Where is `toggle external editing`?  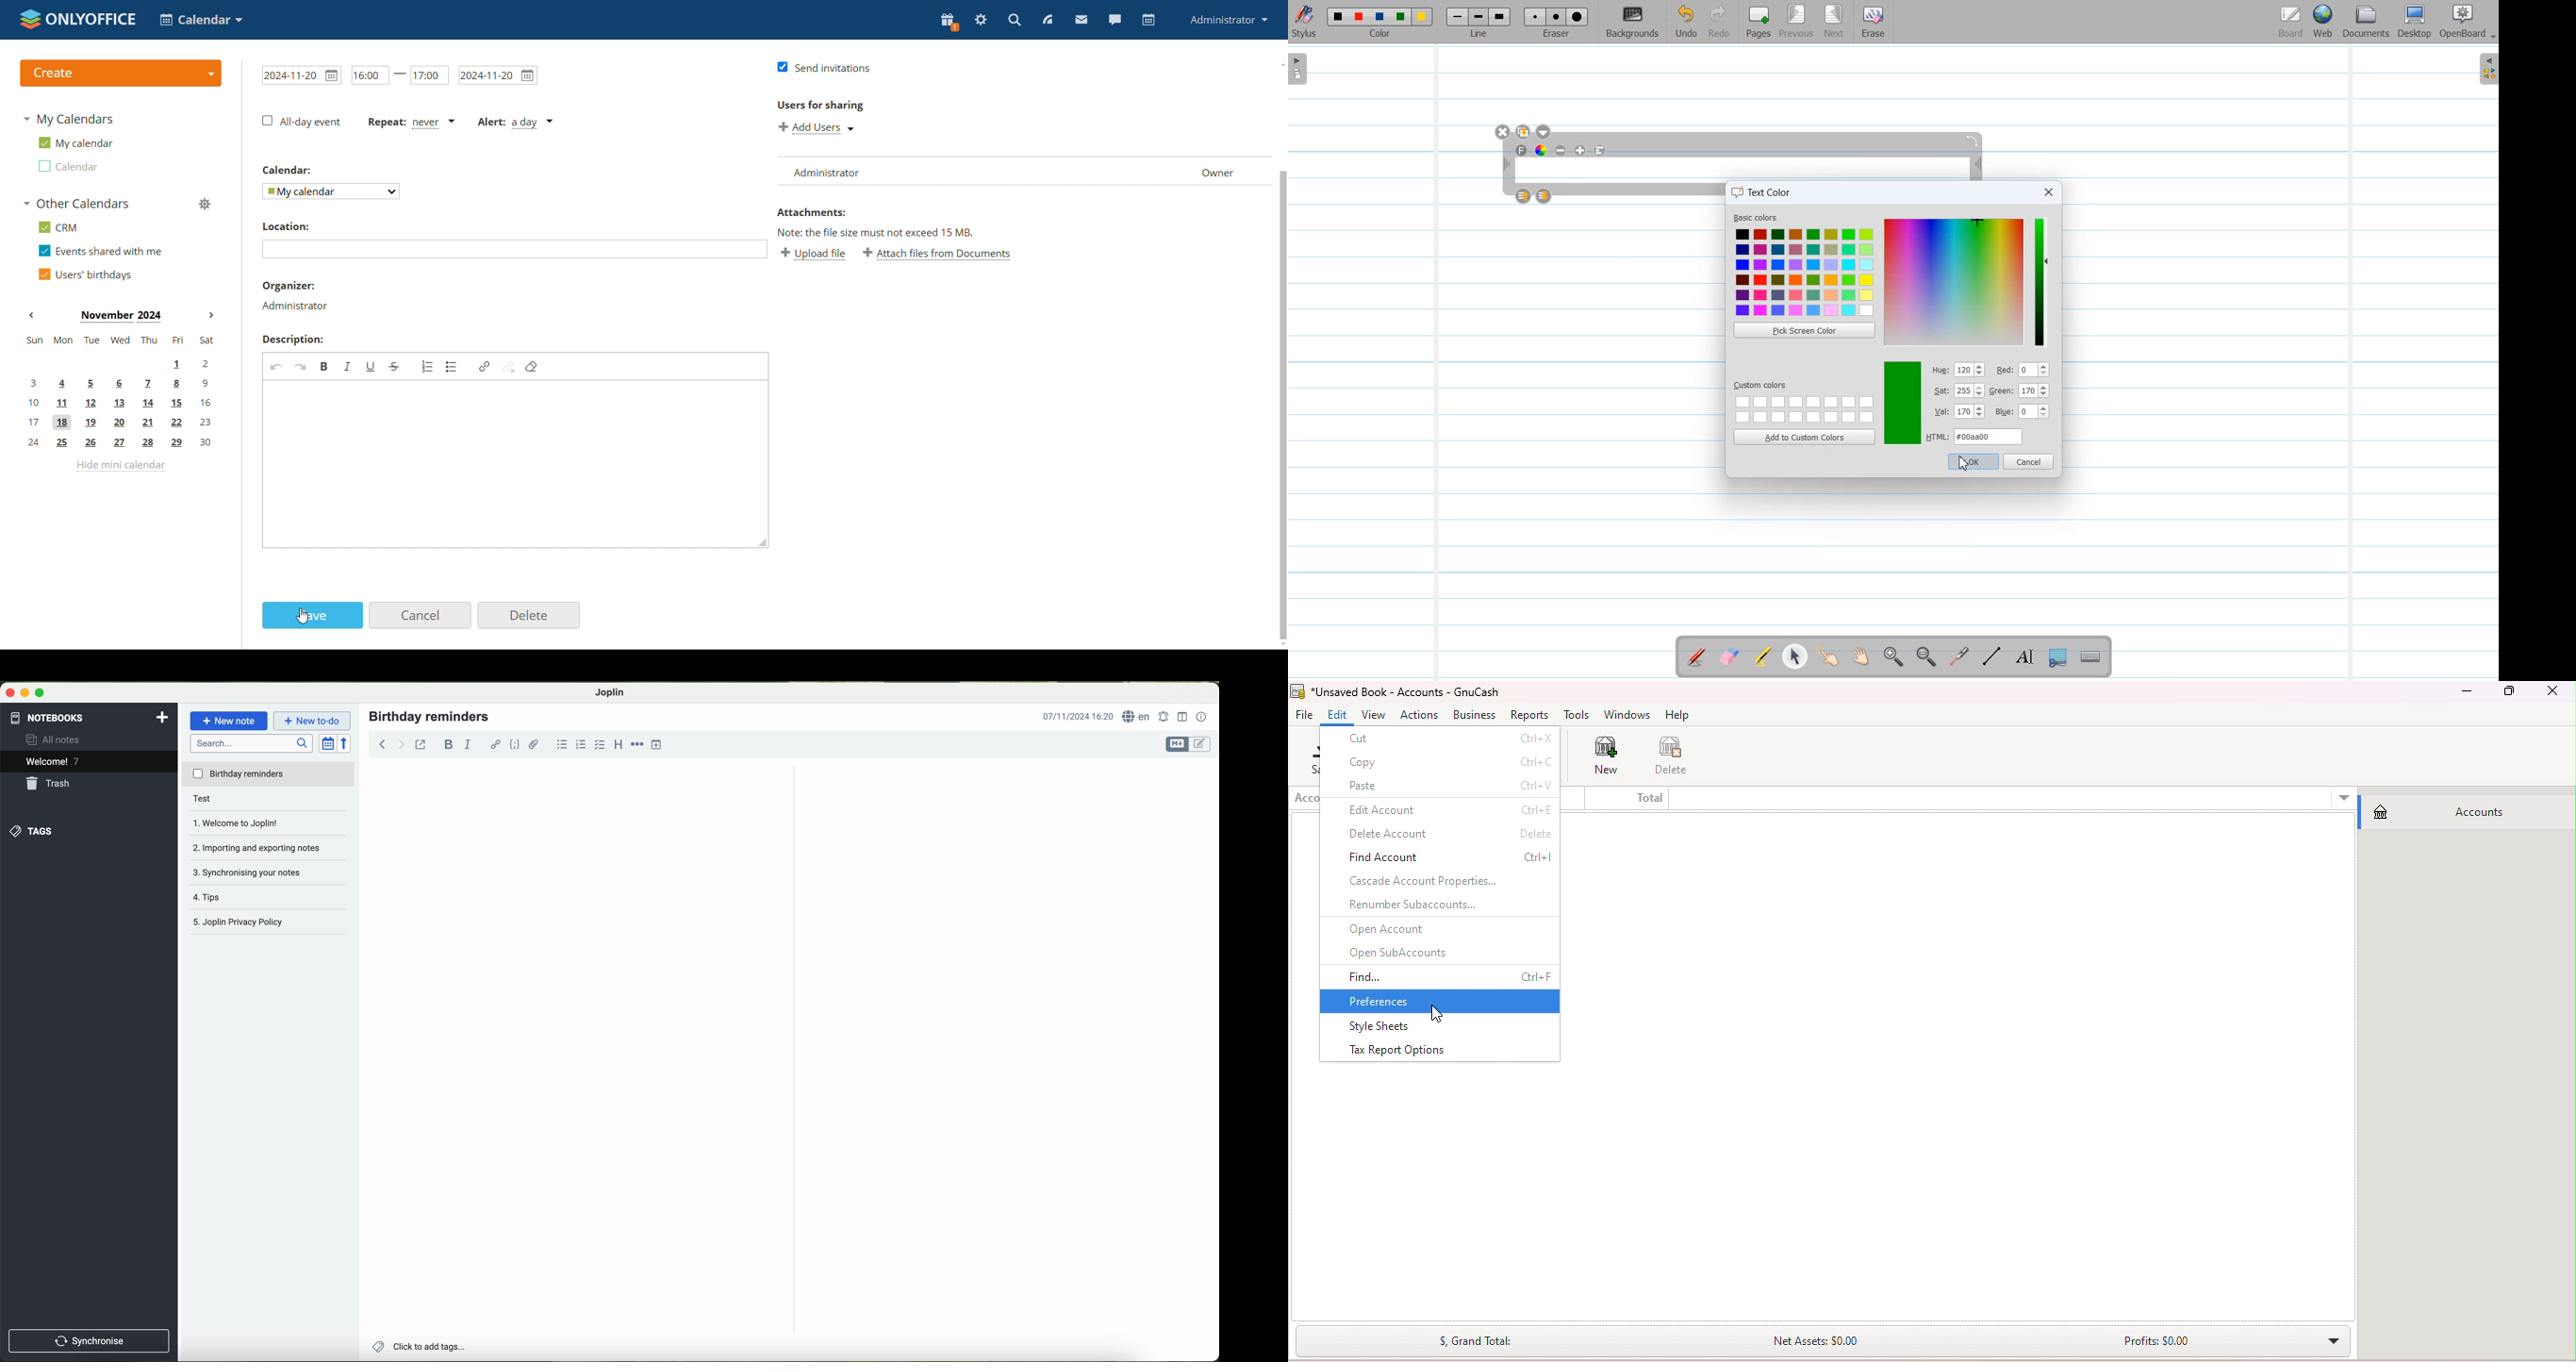
toggle external editing is located at coordinates (421, 744).